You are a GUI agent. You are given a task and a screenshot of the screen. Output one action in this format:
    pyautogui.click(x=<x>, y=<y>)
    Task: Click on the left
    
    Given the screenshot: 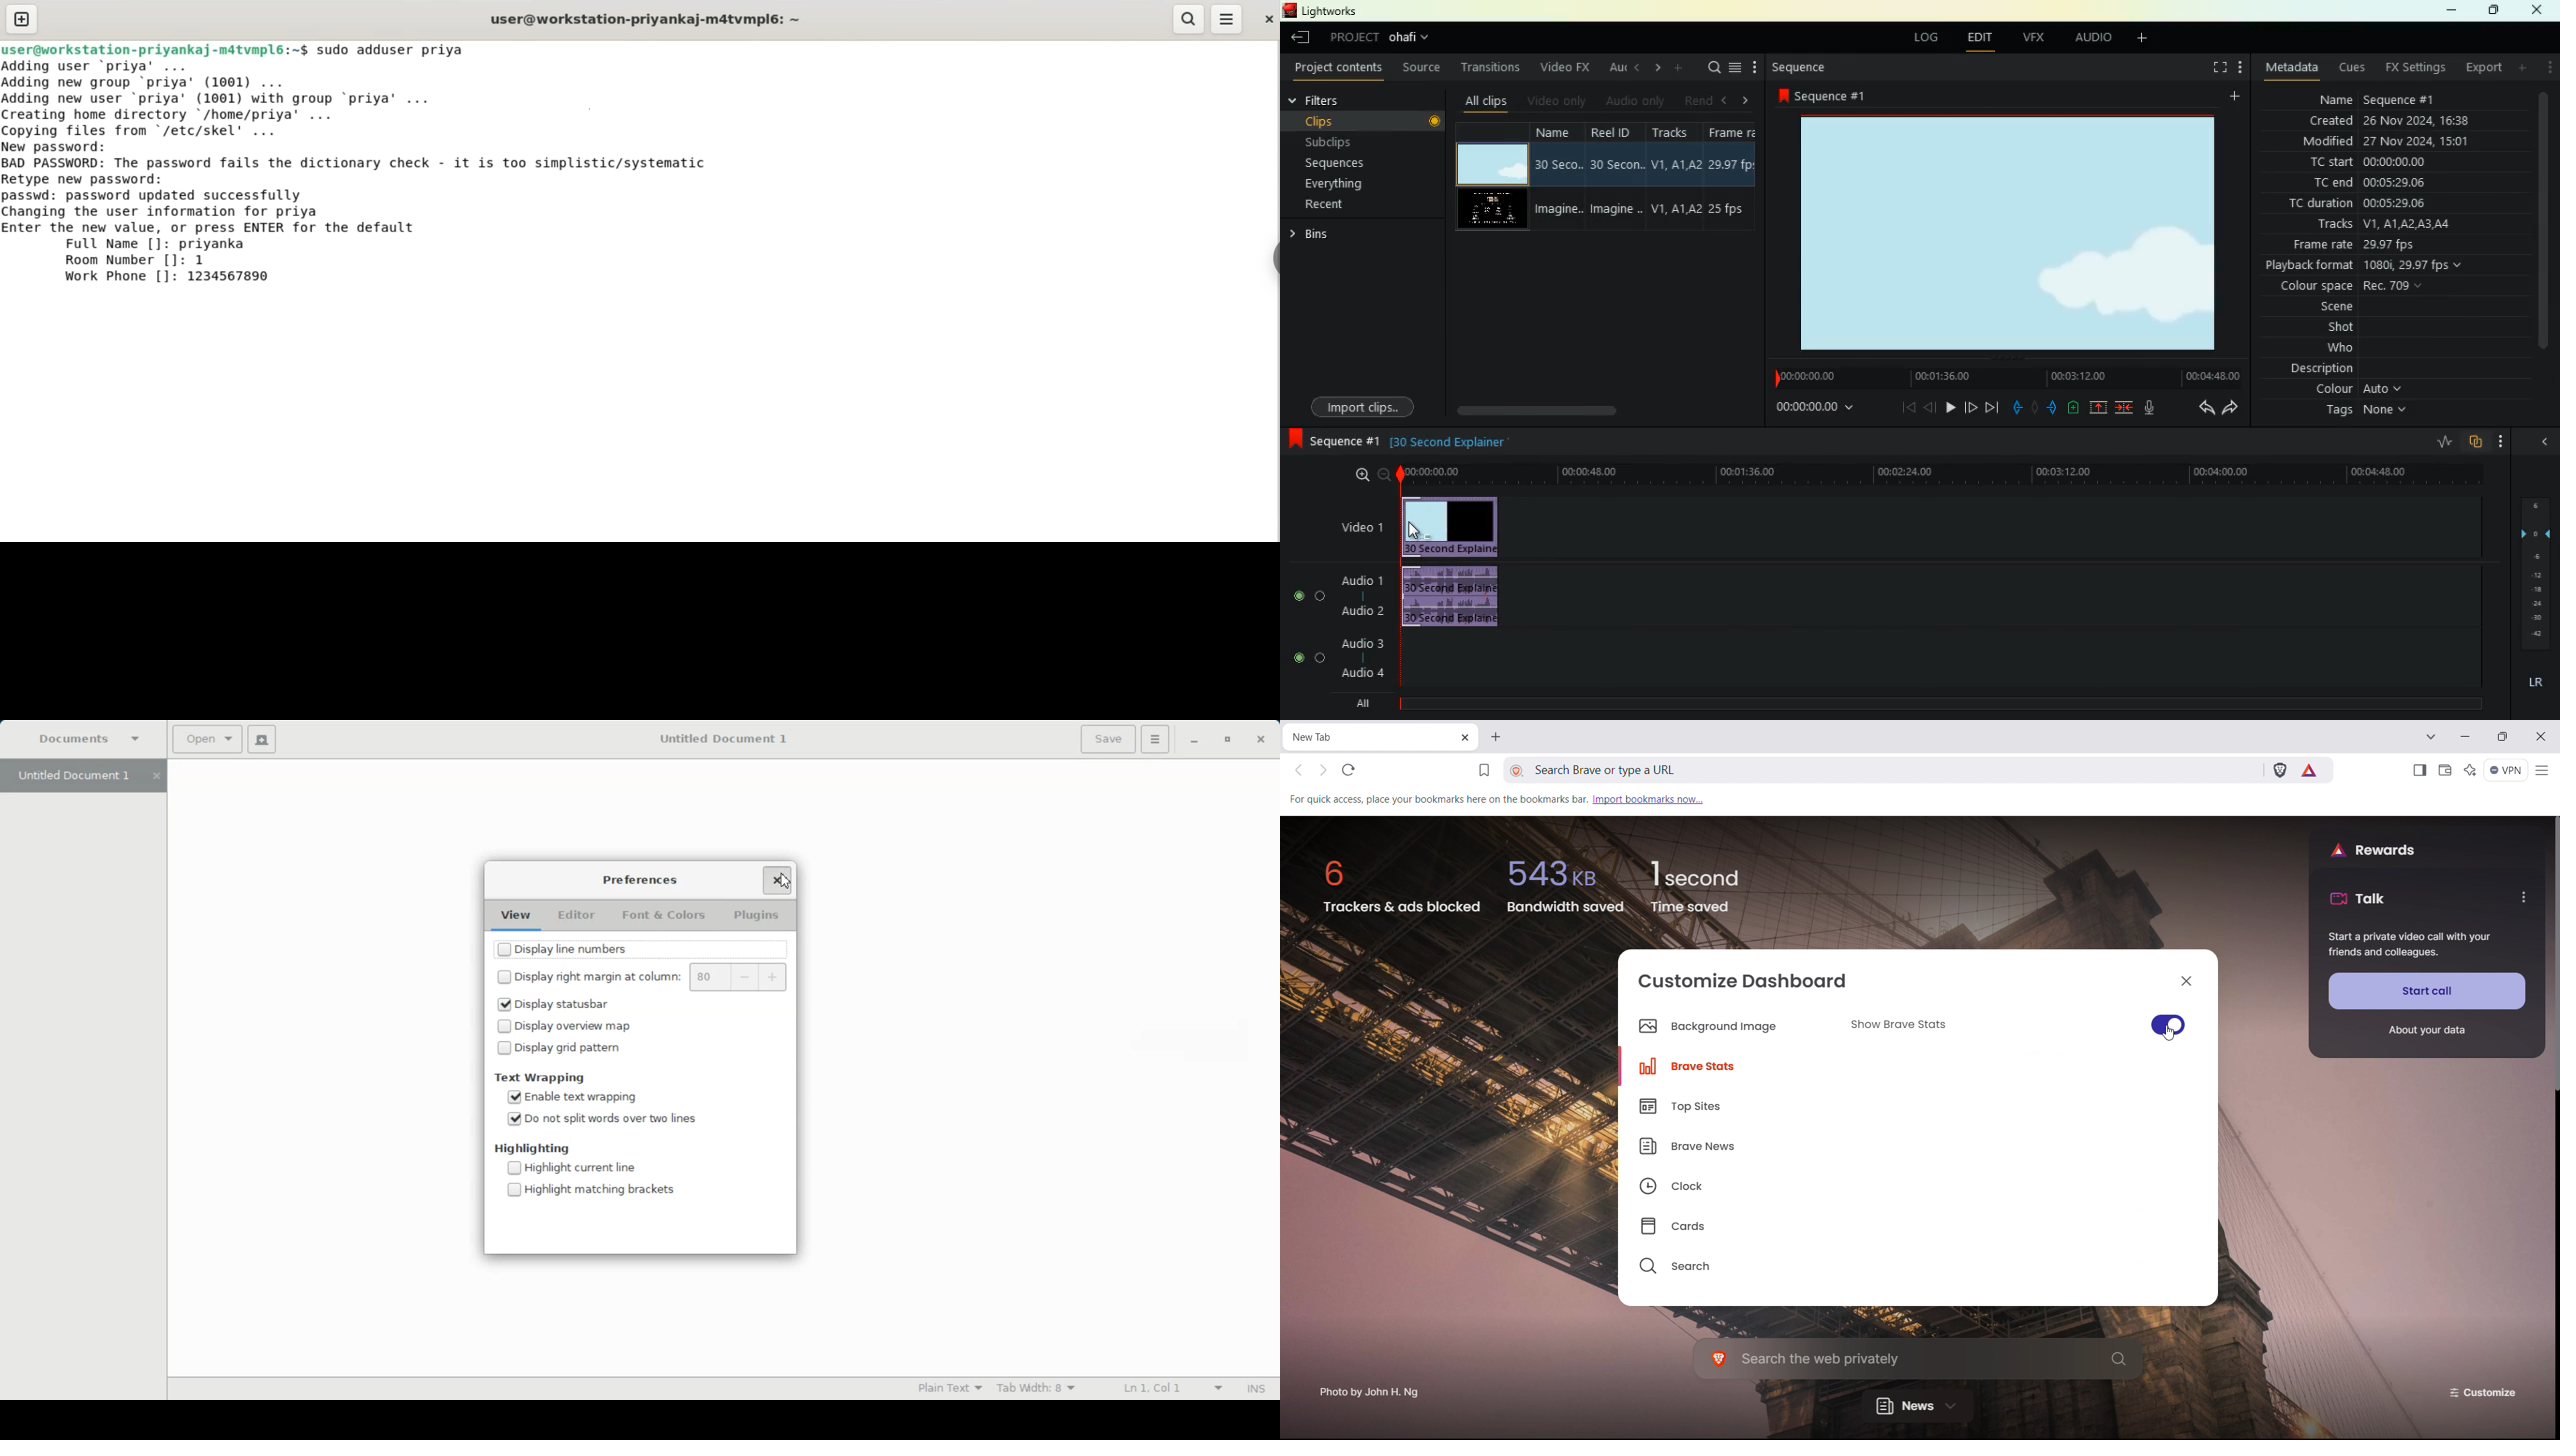 What is the action you would take?
    pyautogui.click(x=1636, y=68)
    